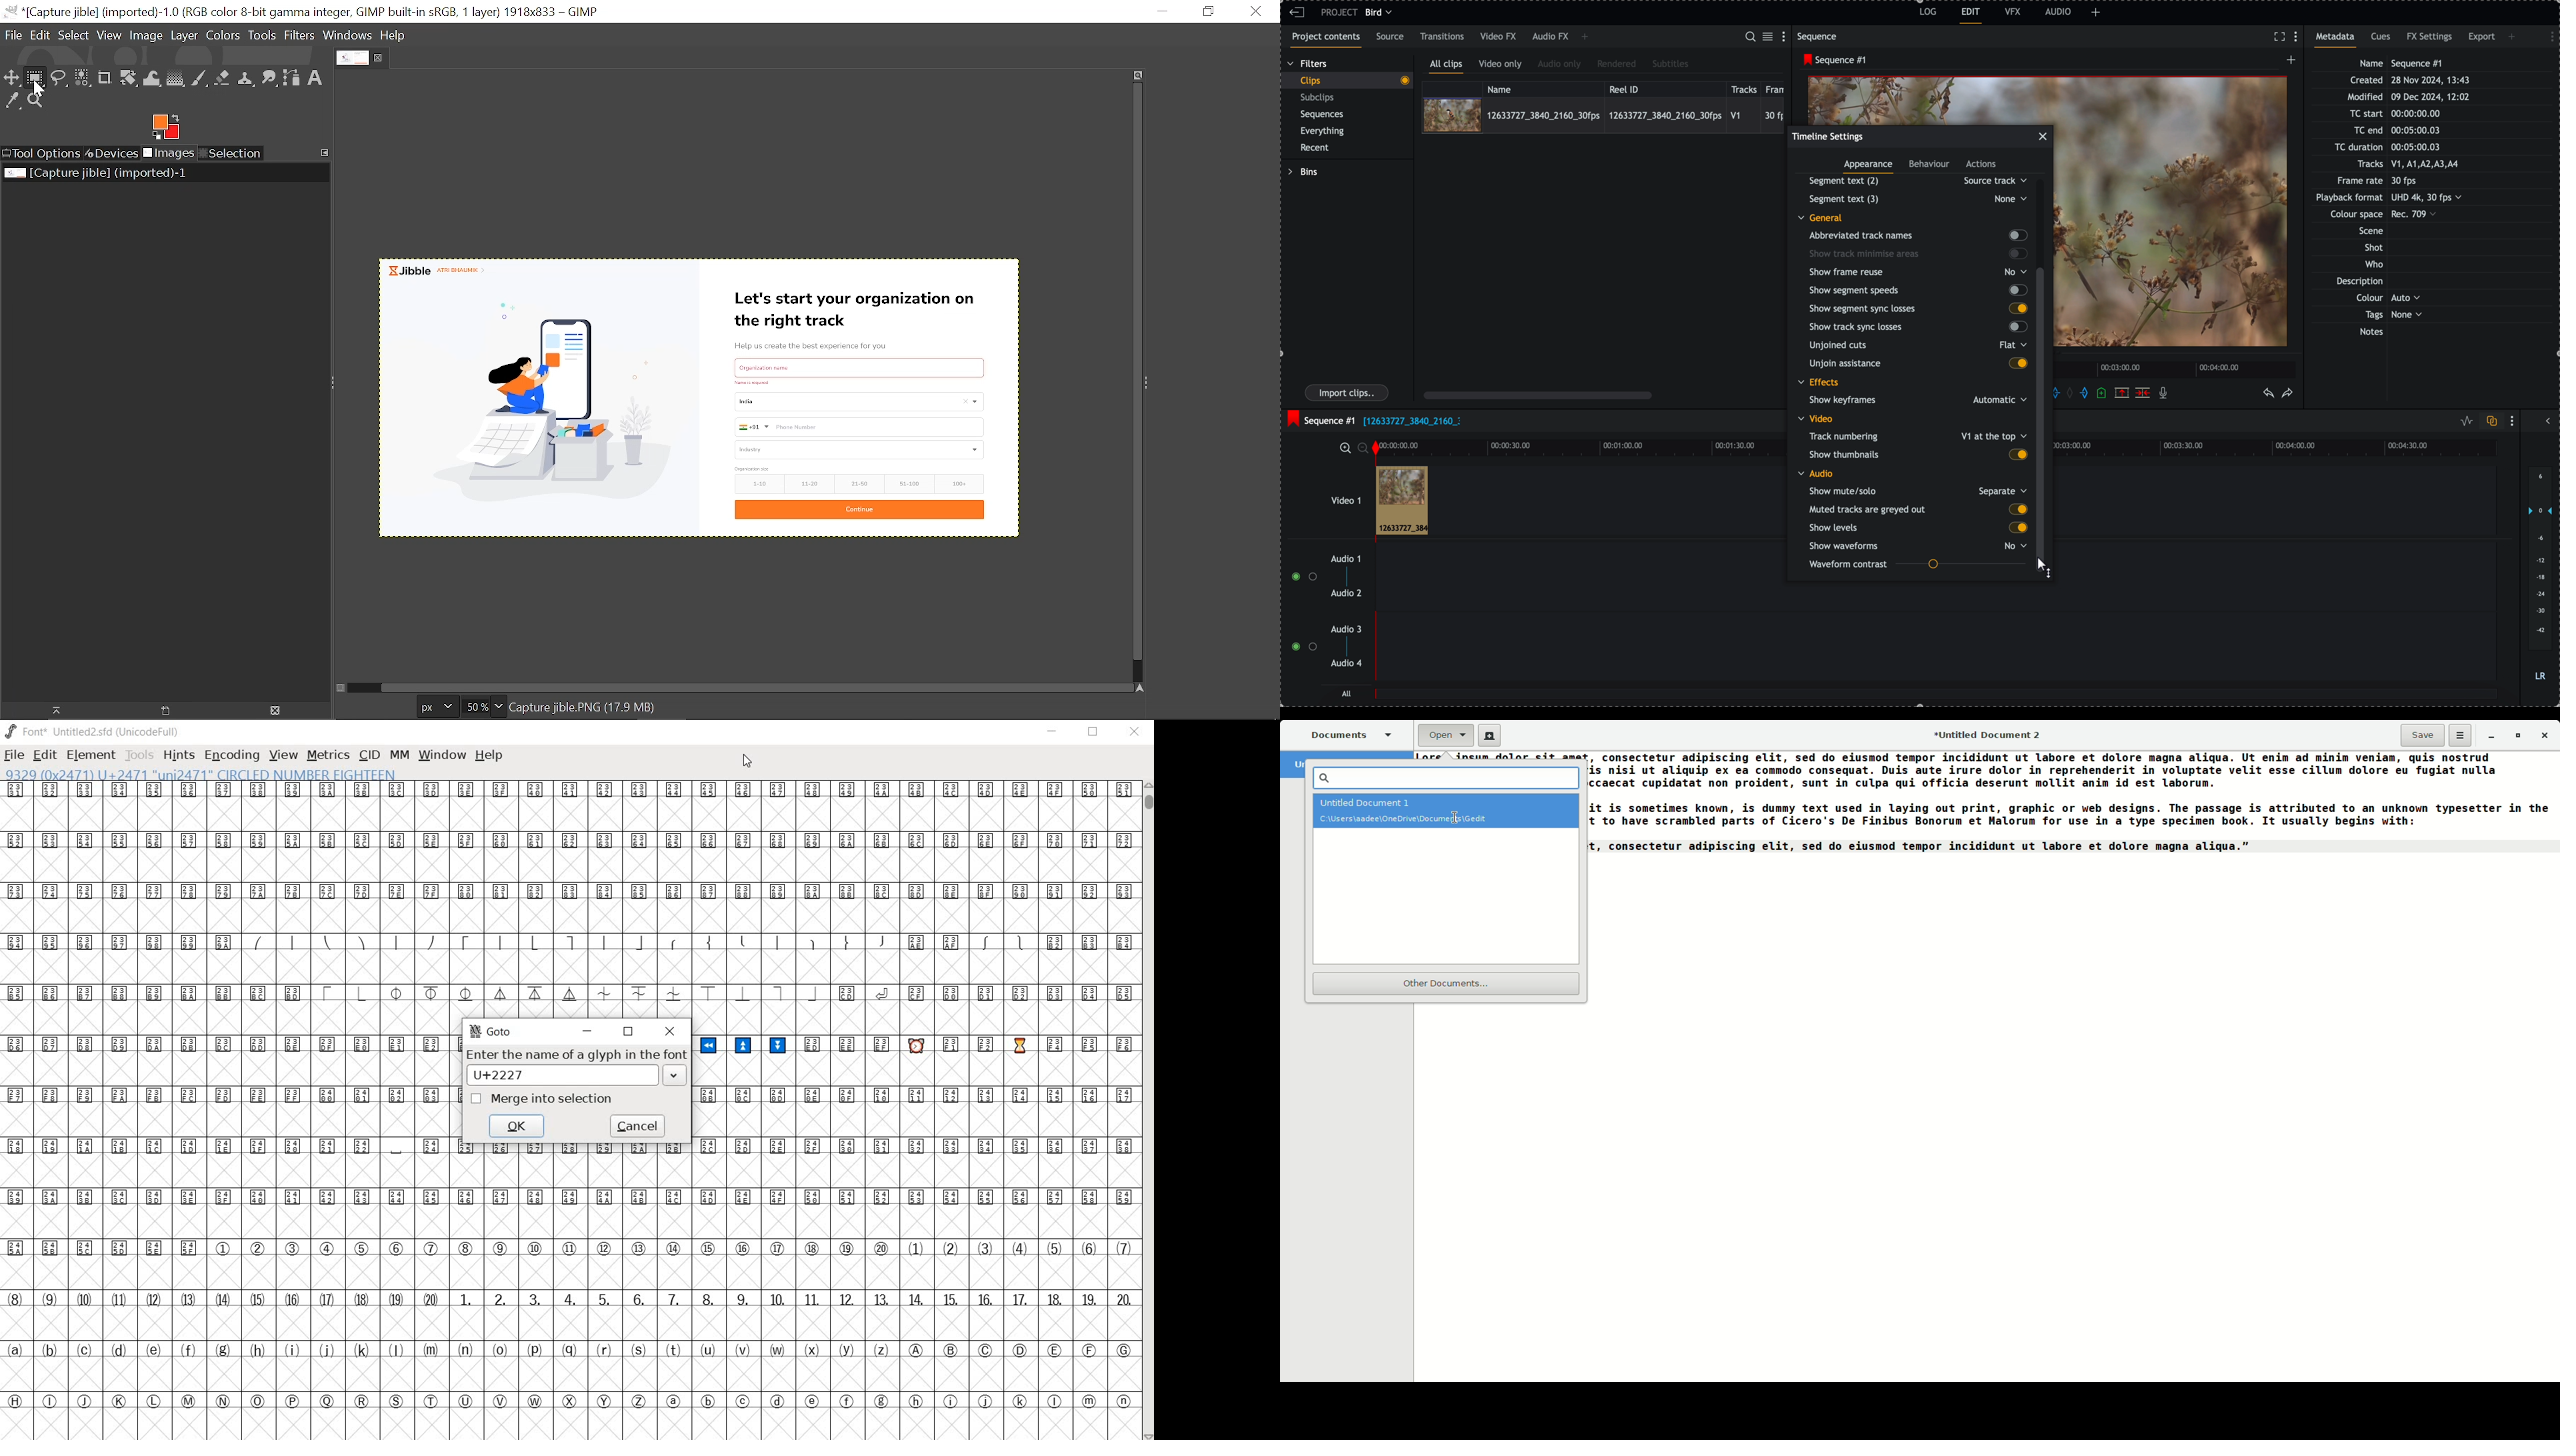 This screenshot has width=2576, height=1456. Describe the element at coordinates (1443, 801) in the screenshot. I see `Document name` at that location.